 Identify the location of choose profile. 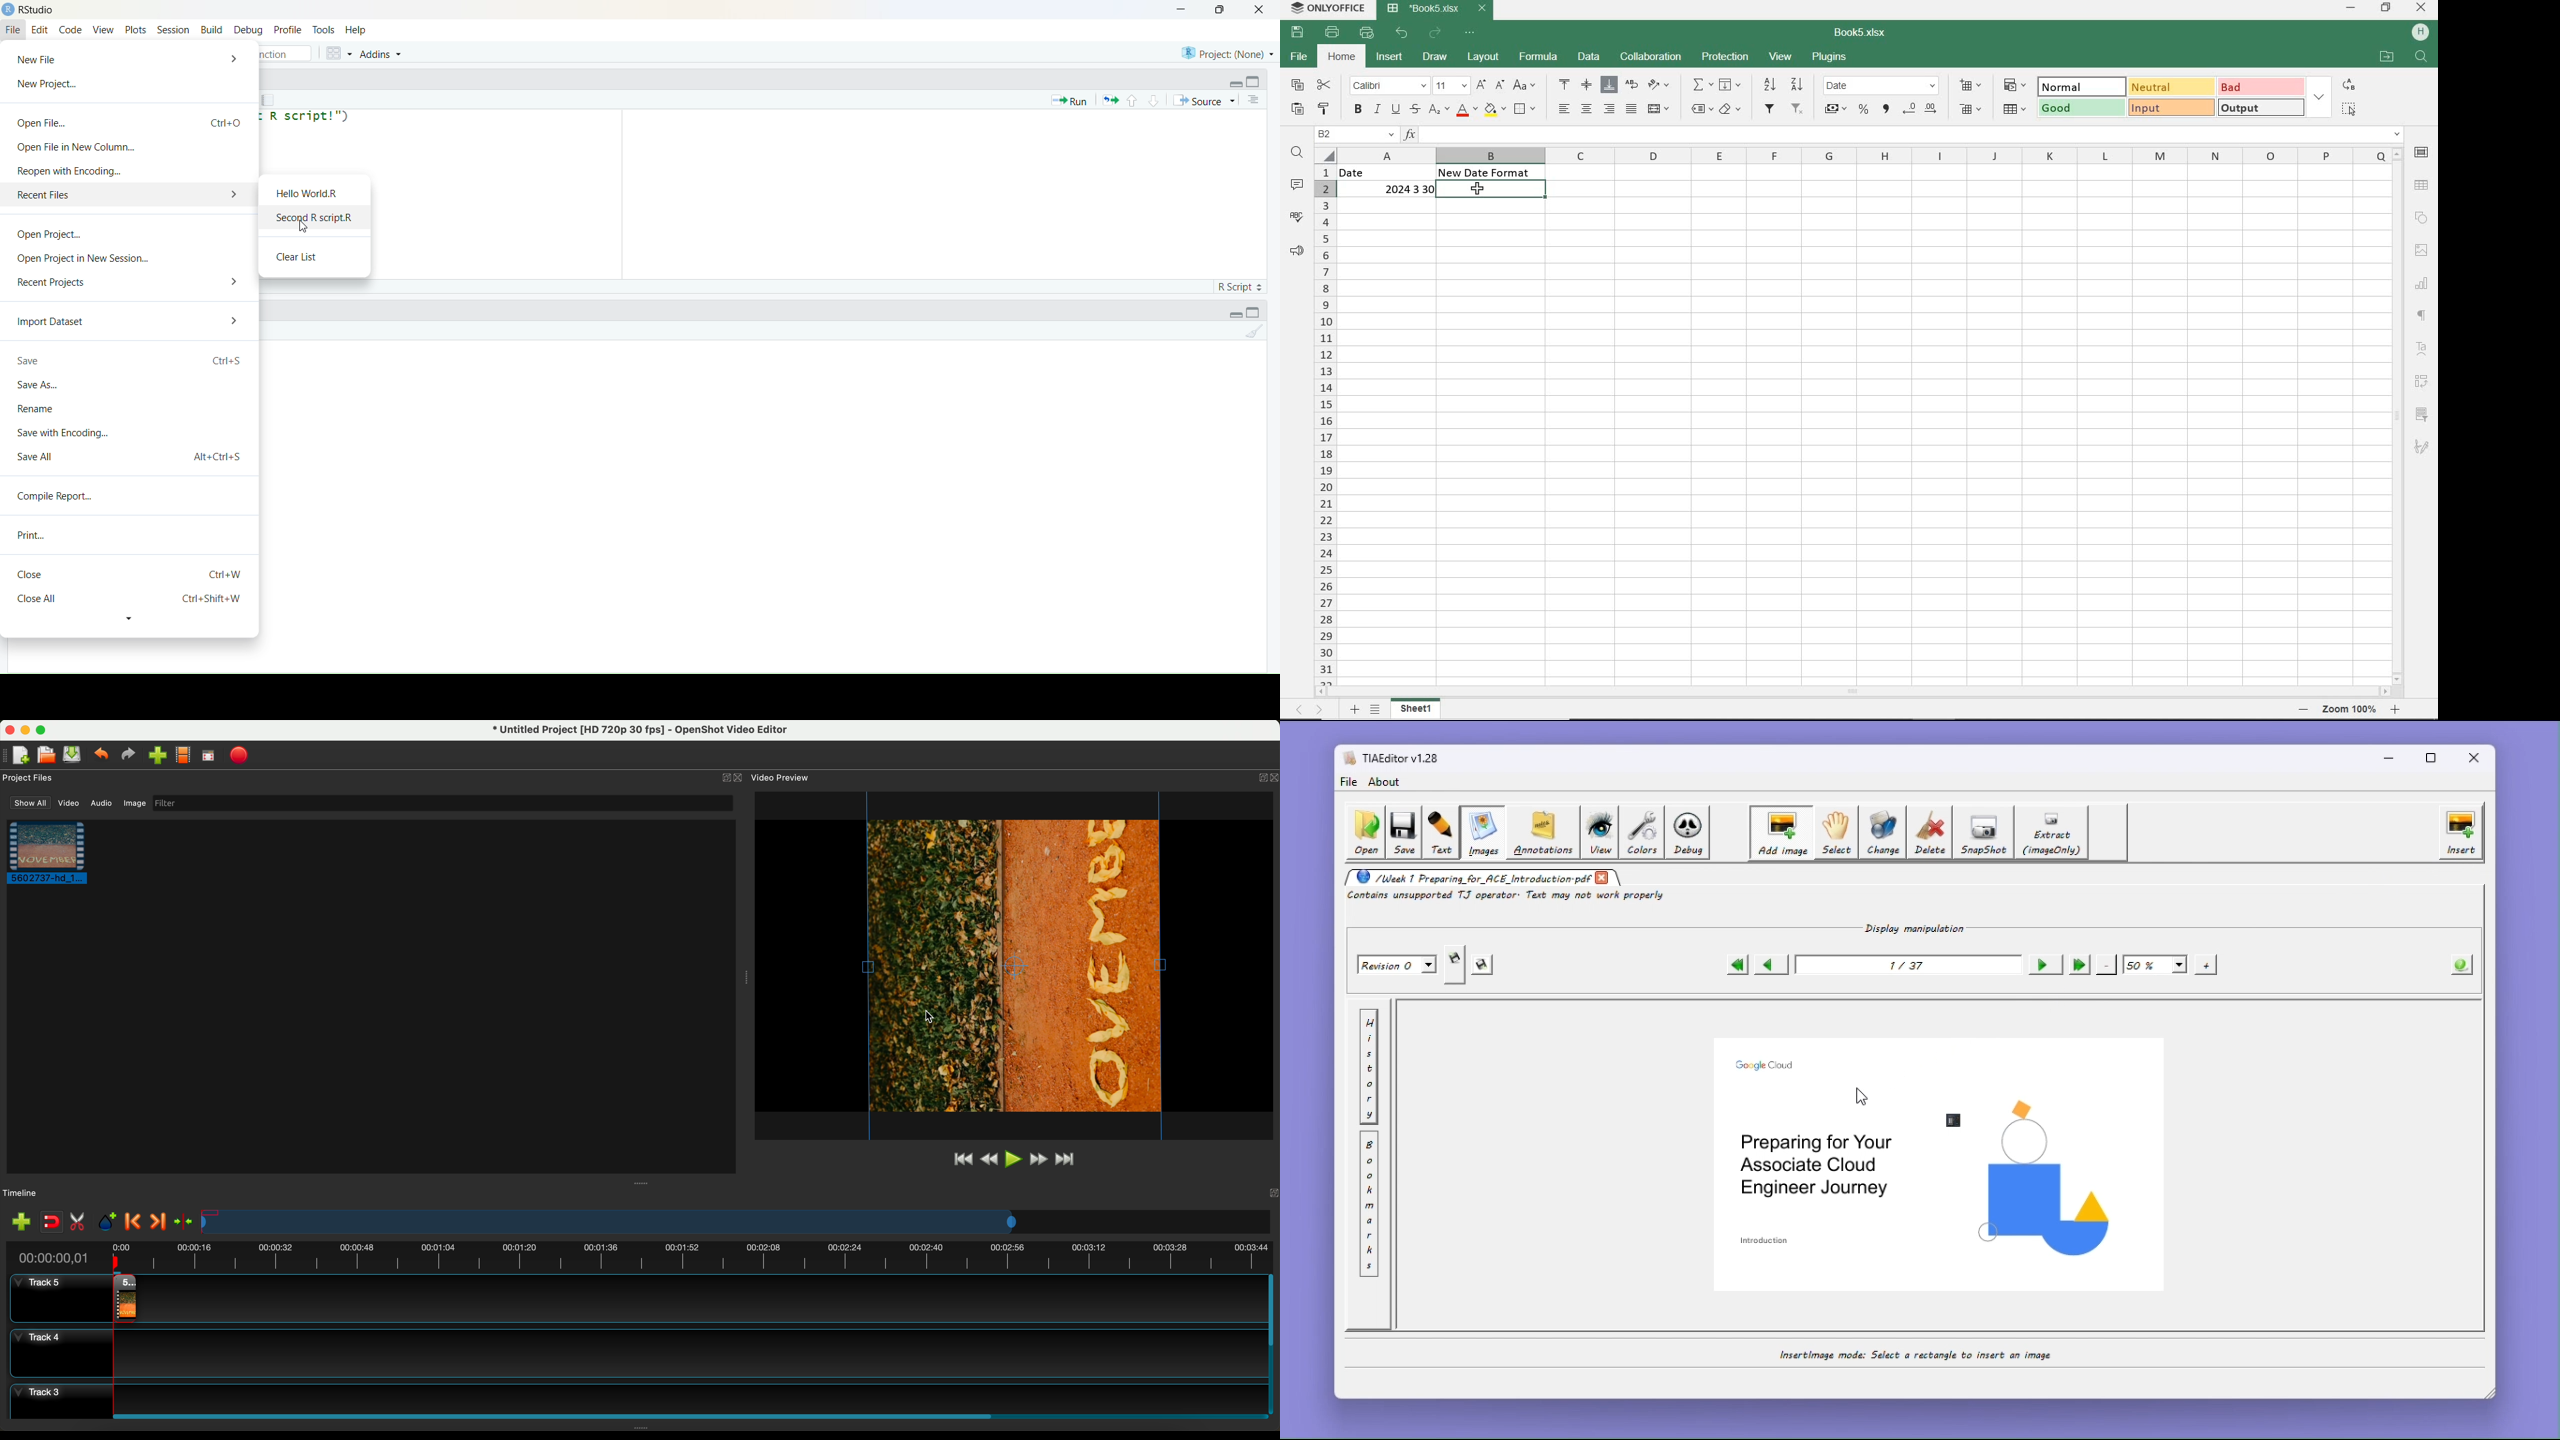
(183, 755).